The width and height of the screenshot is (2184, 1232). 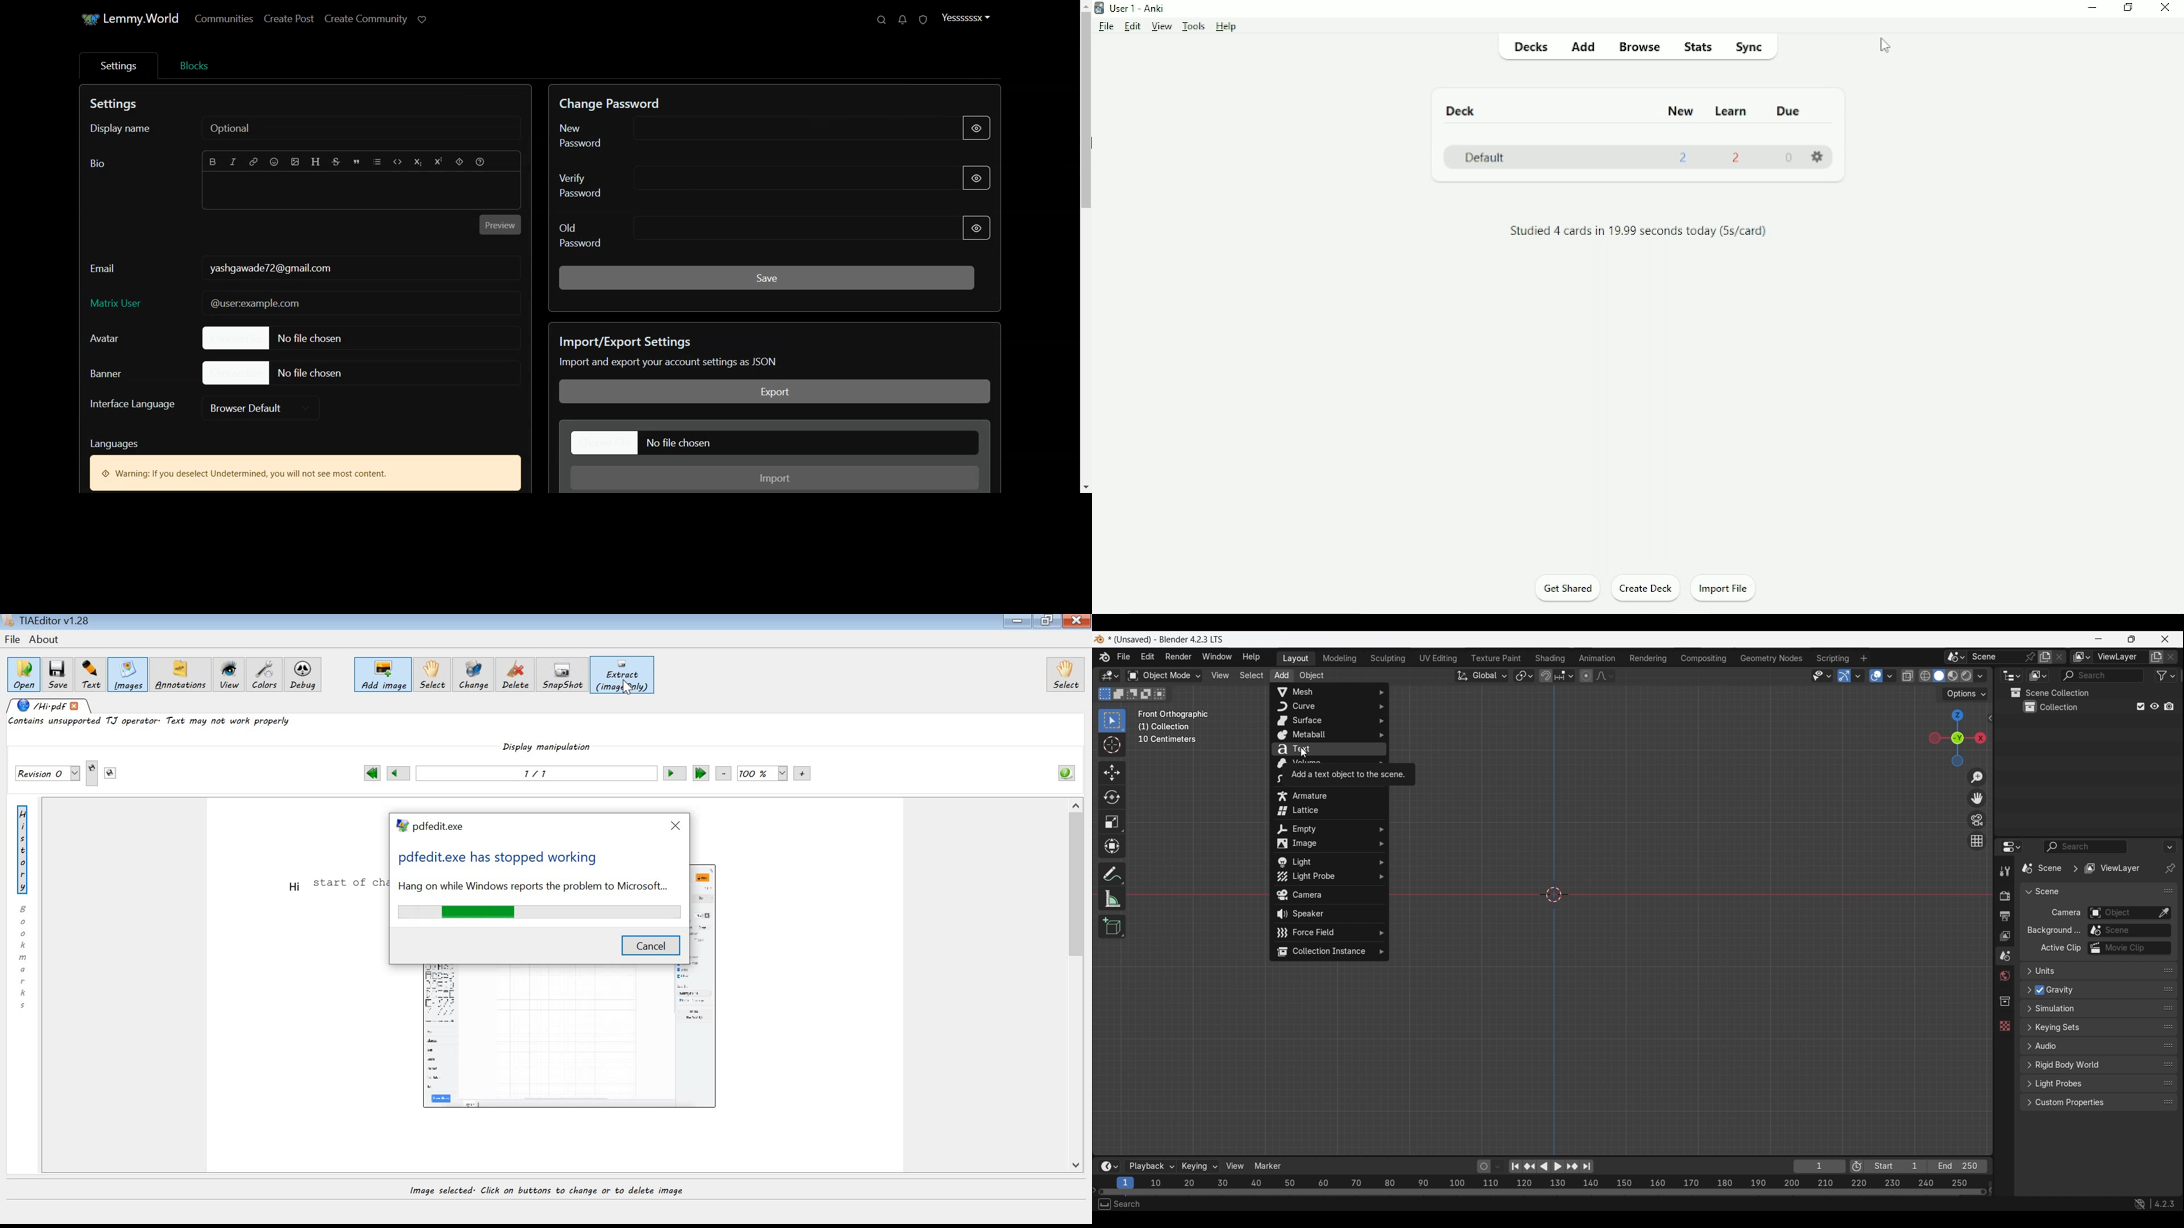 I want to click on Support Lemmy, so click(x=423, y=19).